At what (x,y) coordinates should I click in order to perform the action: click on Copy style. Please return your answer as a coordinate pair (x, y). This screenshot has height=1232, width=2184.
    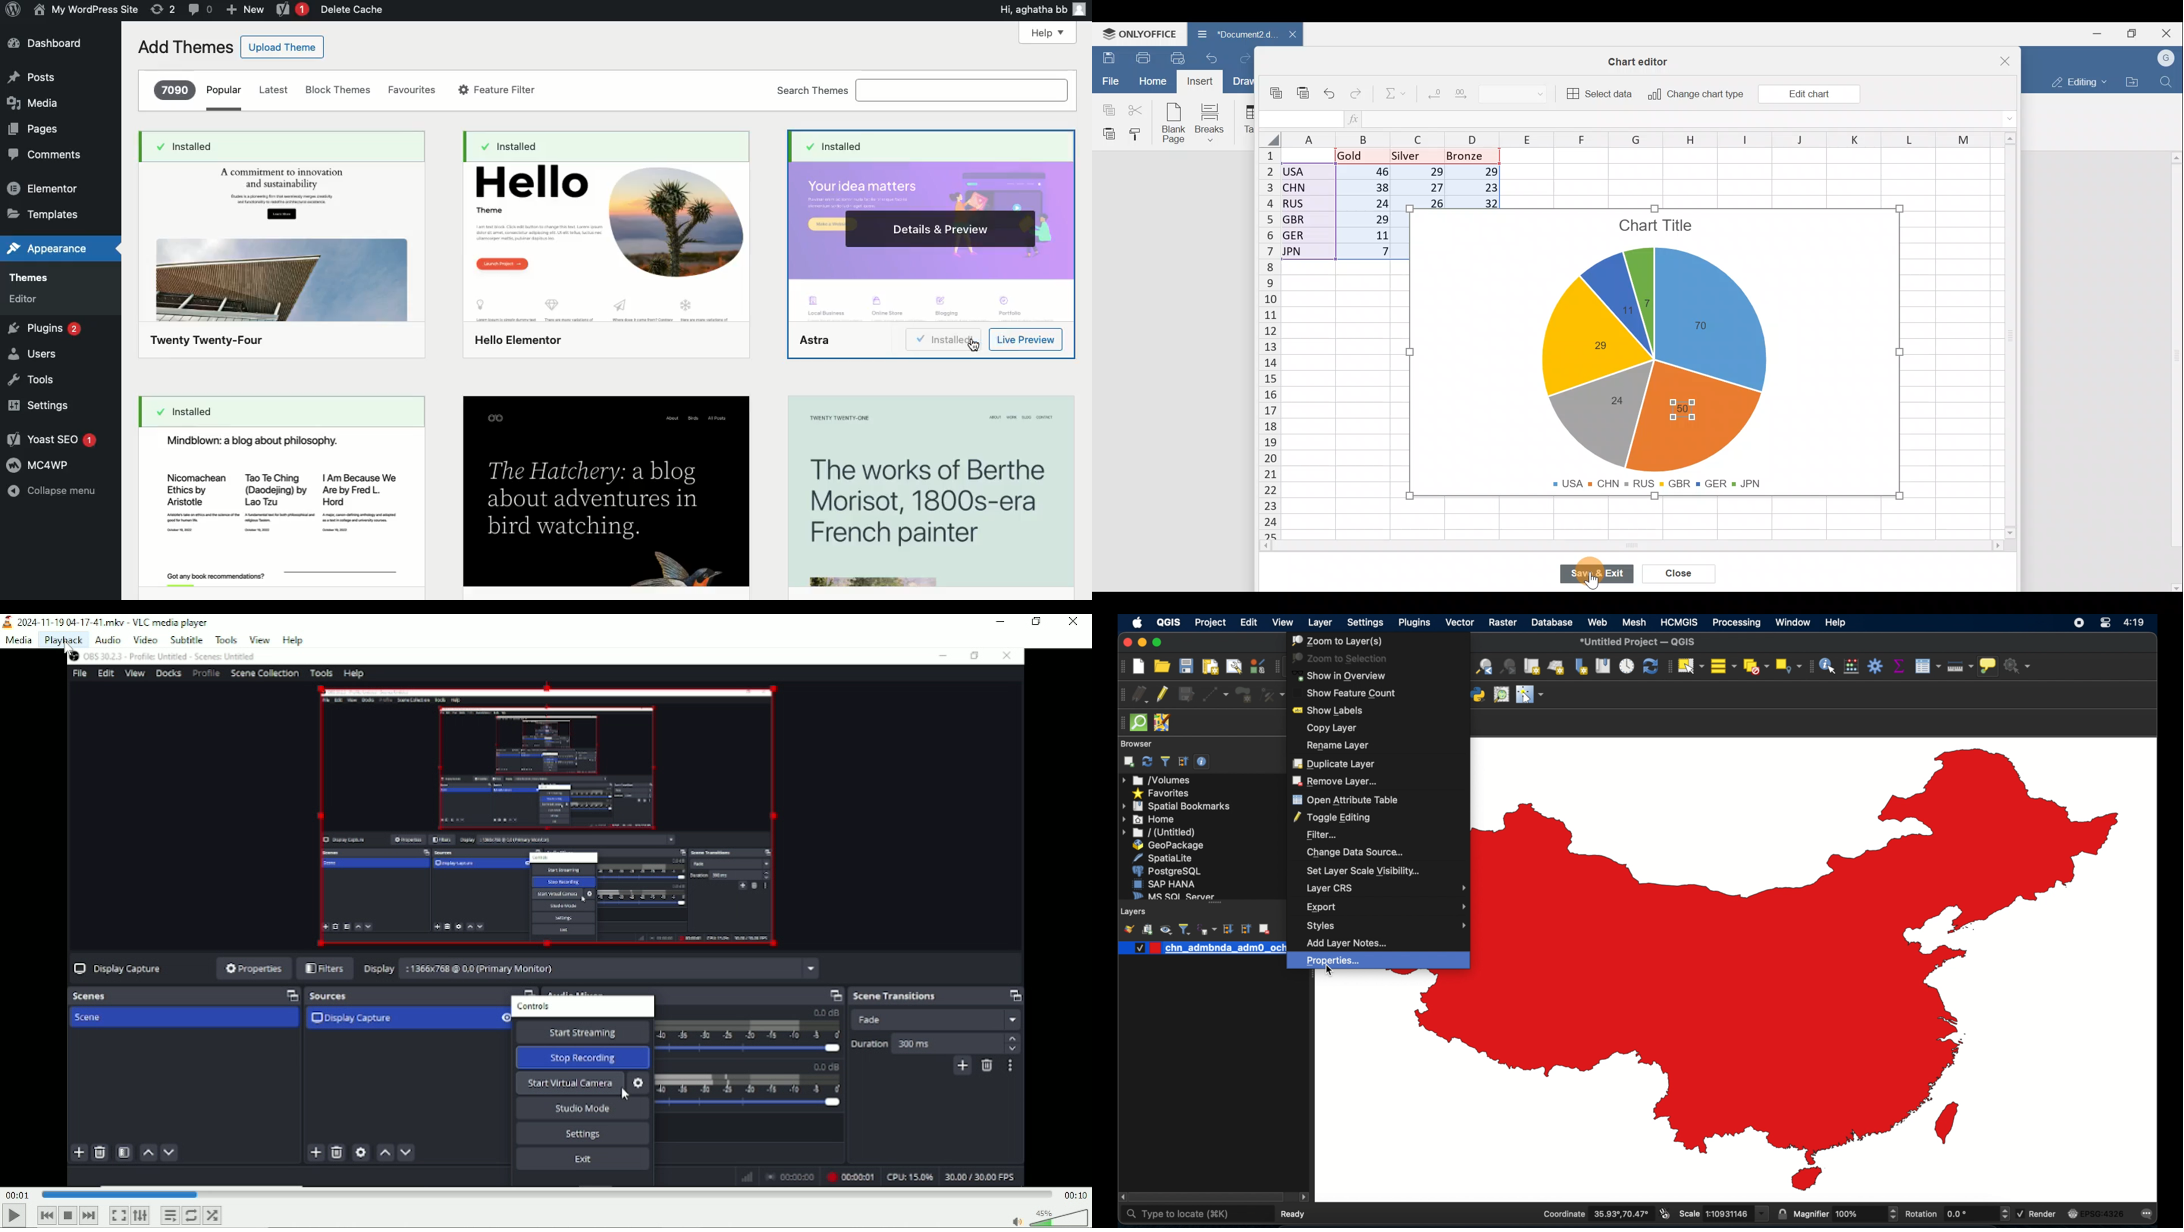
    Looking at the image, I should click on (1140, 134).